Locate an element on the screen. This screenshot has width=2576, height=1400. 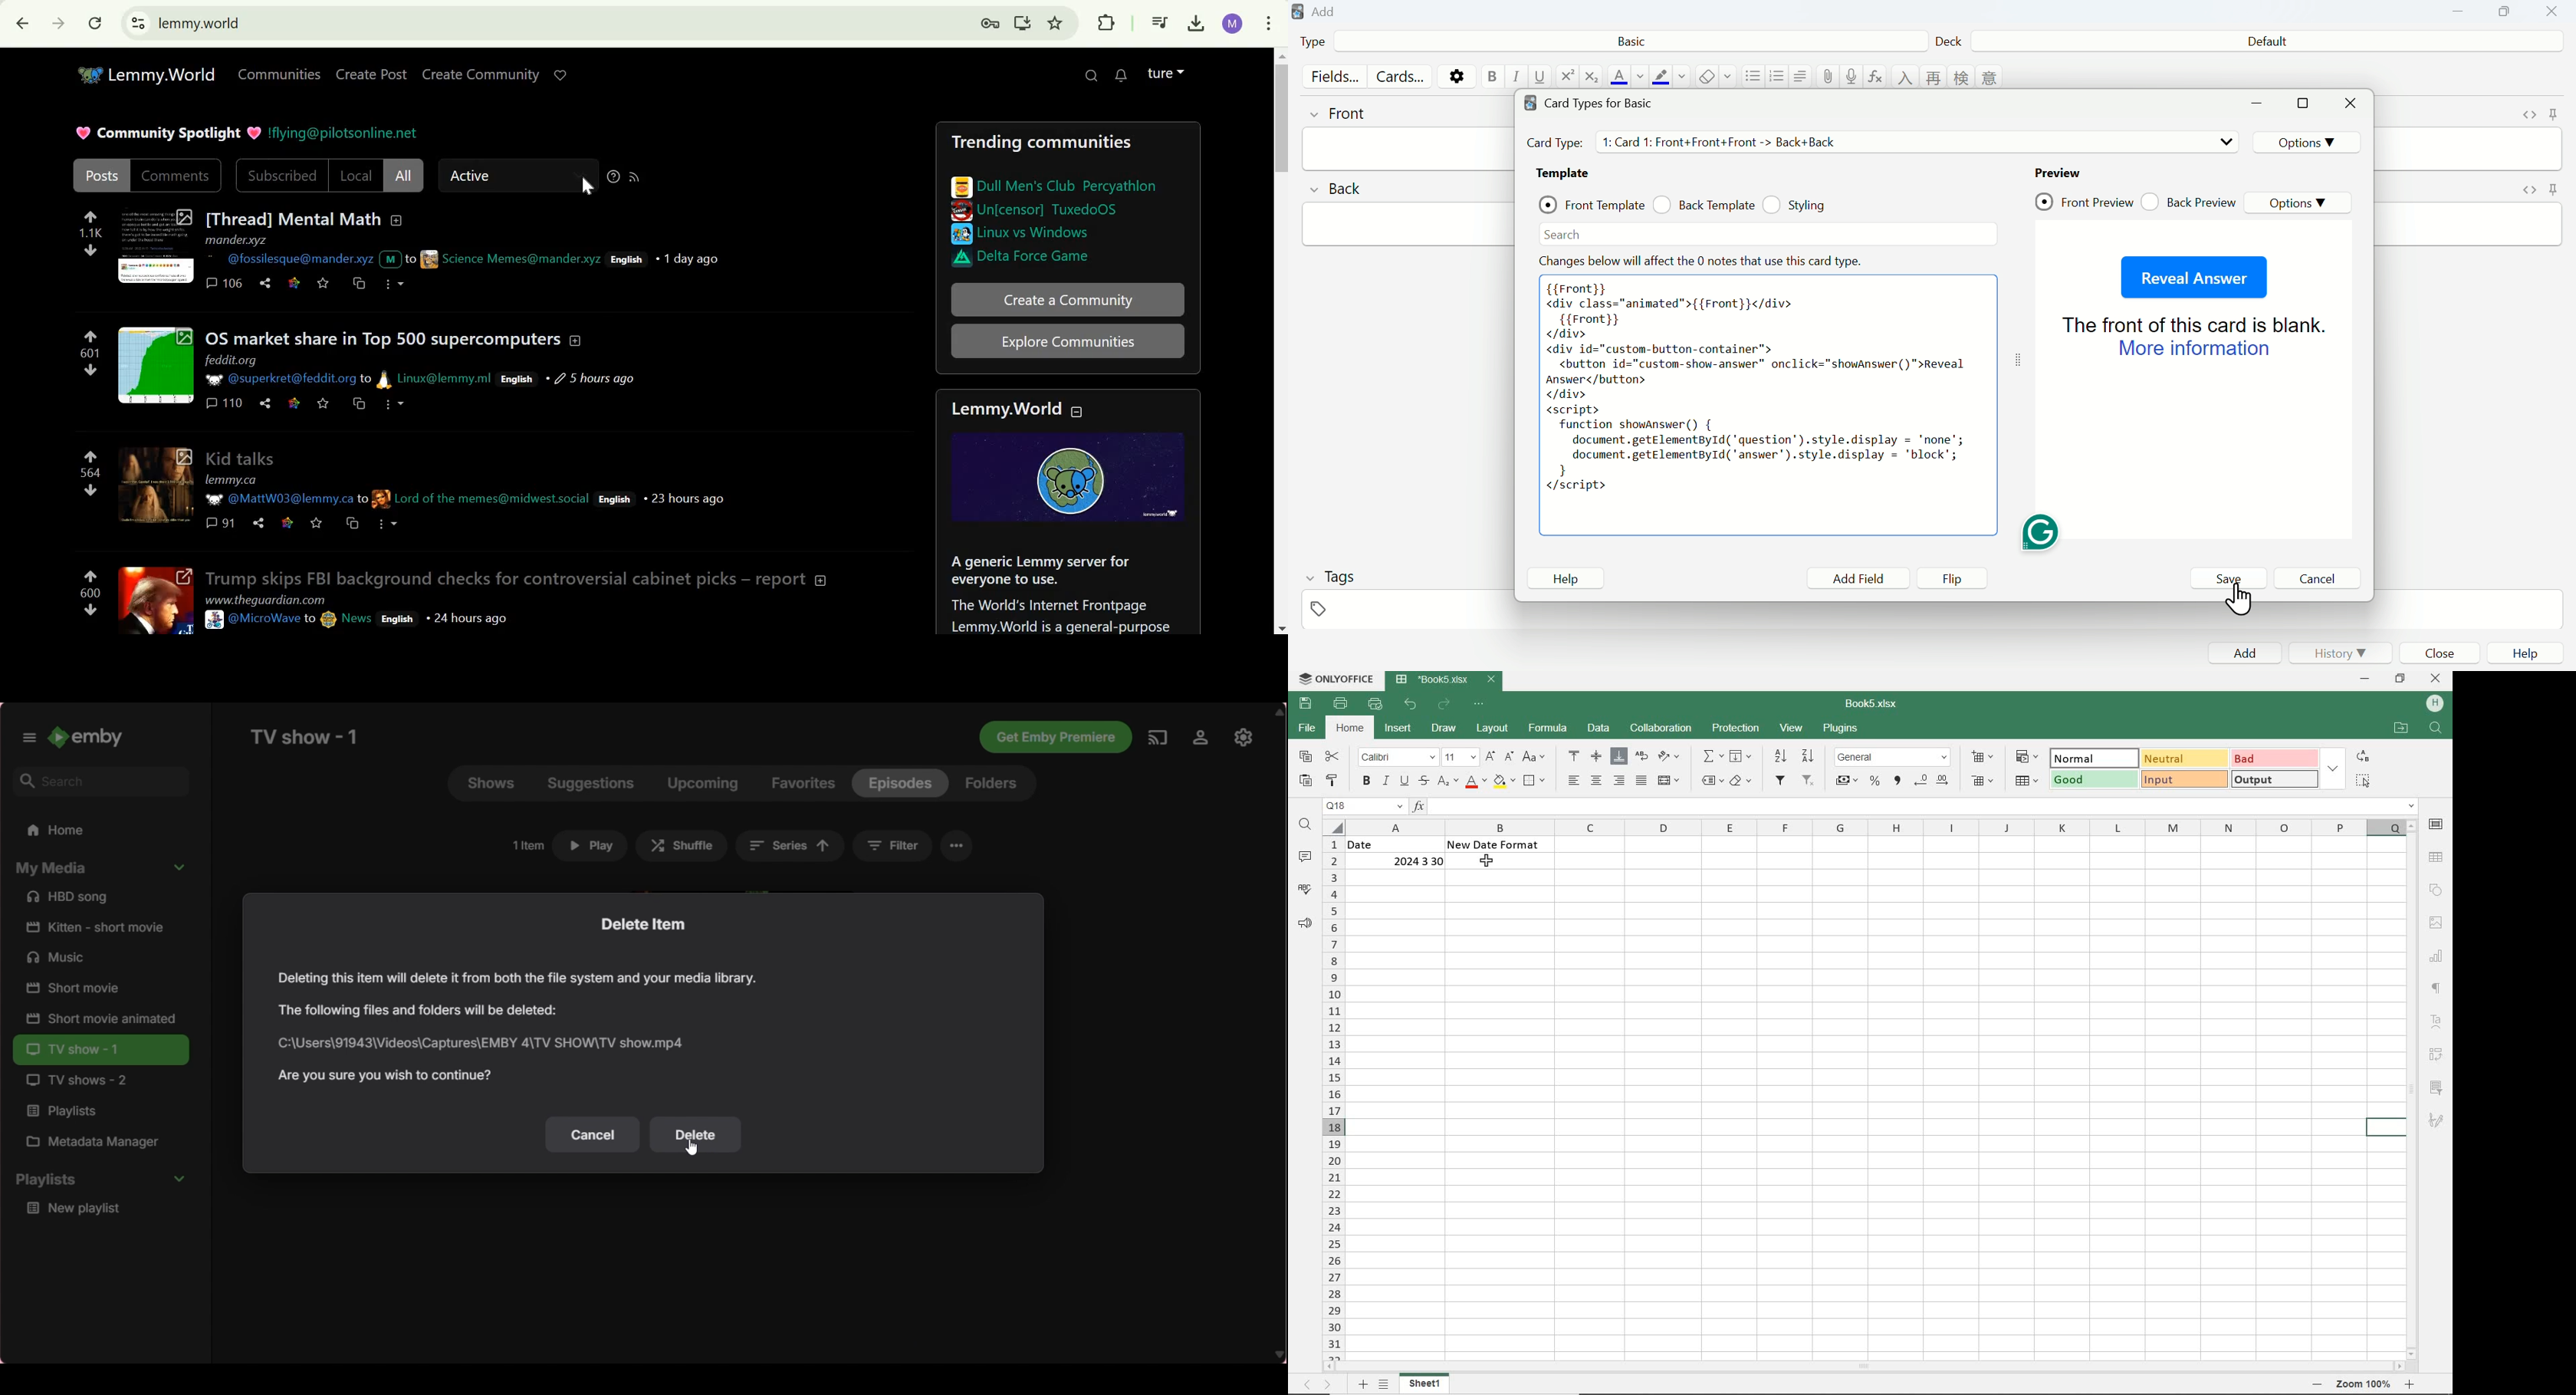
OPEN FILE LOCATION is located at coordinates (2402, 729).